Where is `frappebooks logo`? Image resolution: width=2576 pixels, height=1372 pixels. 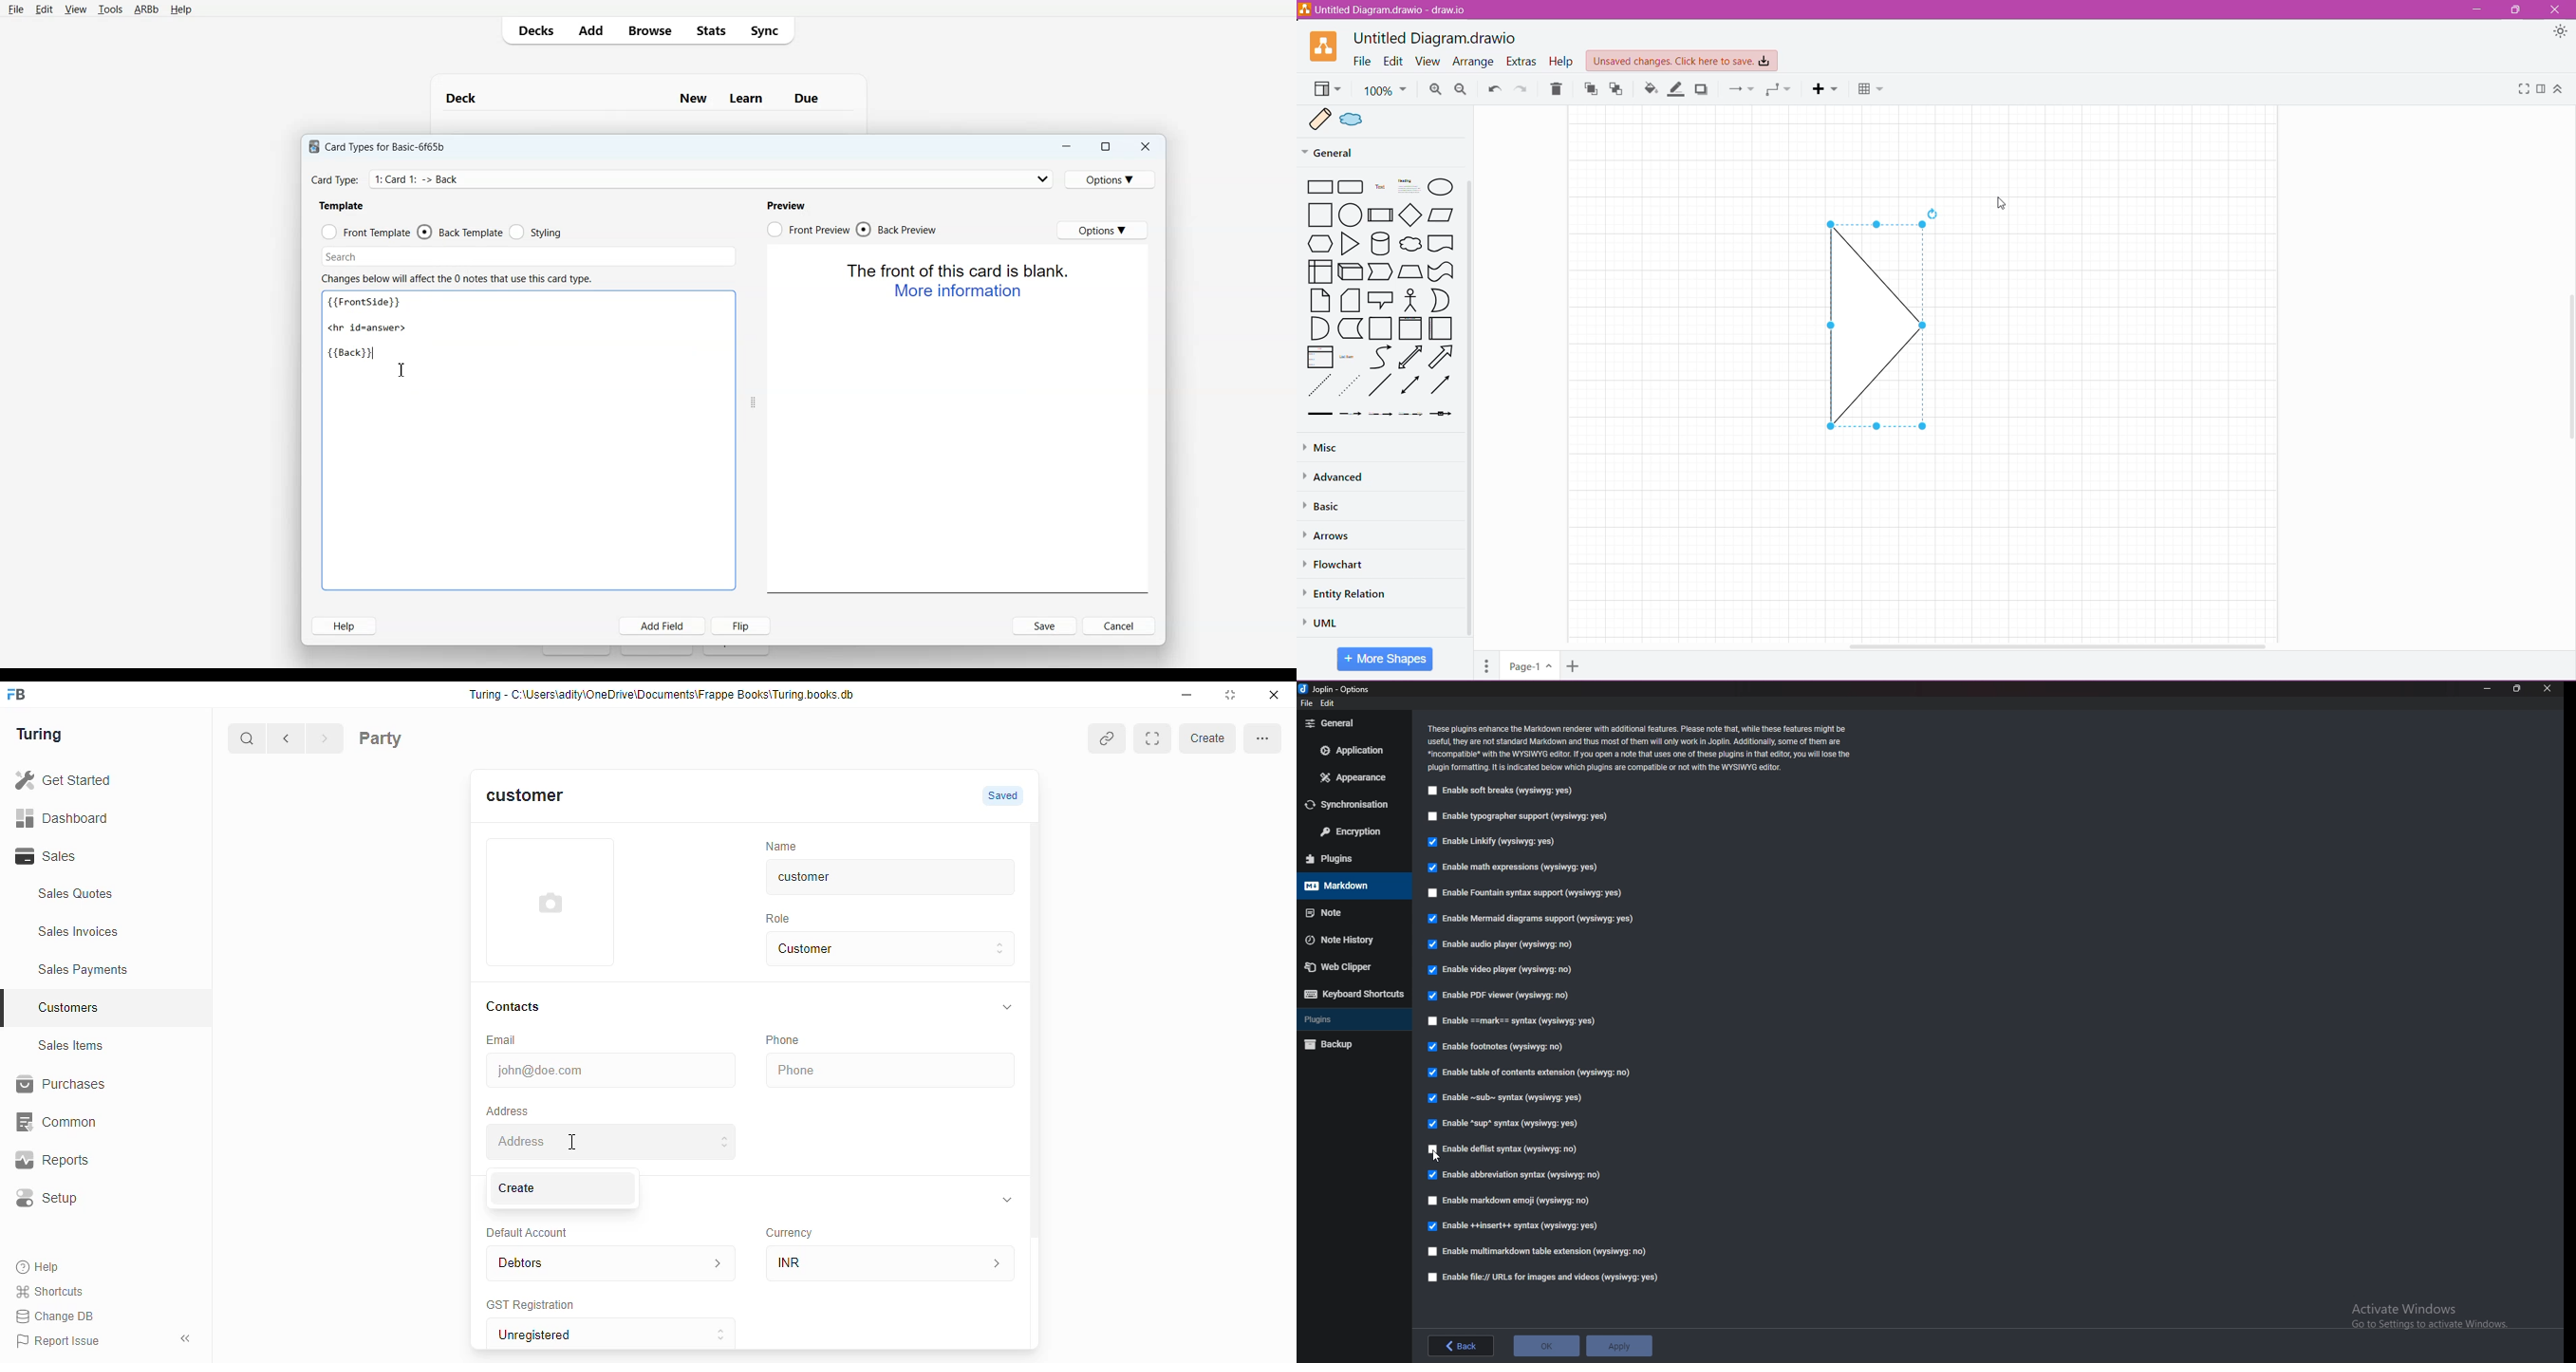 frappebooks logo is located at coordinates (22, 696).